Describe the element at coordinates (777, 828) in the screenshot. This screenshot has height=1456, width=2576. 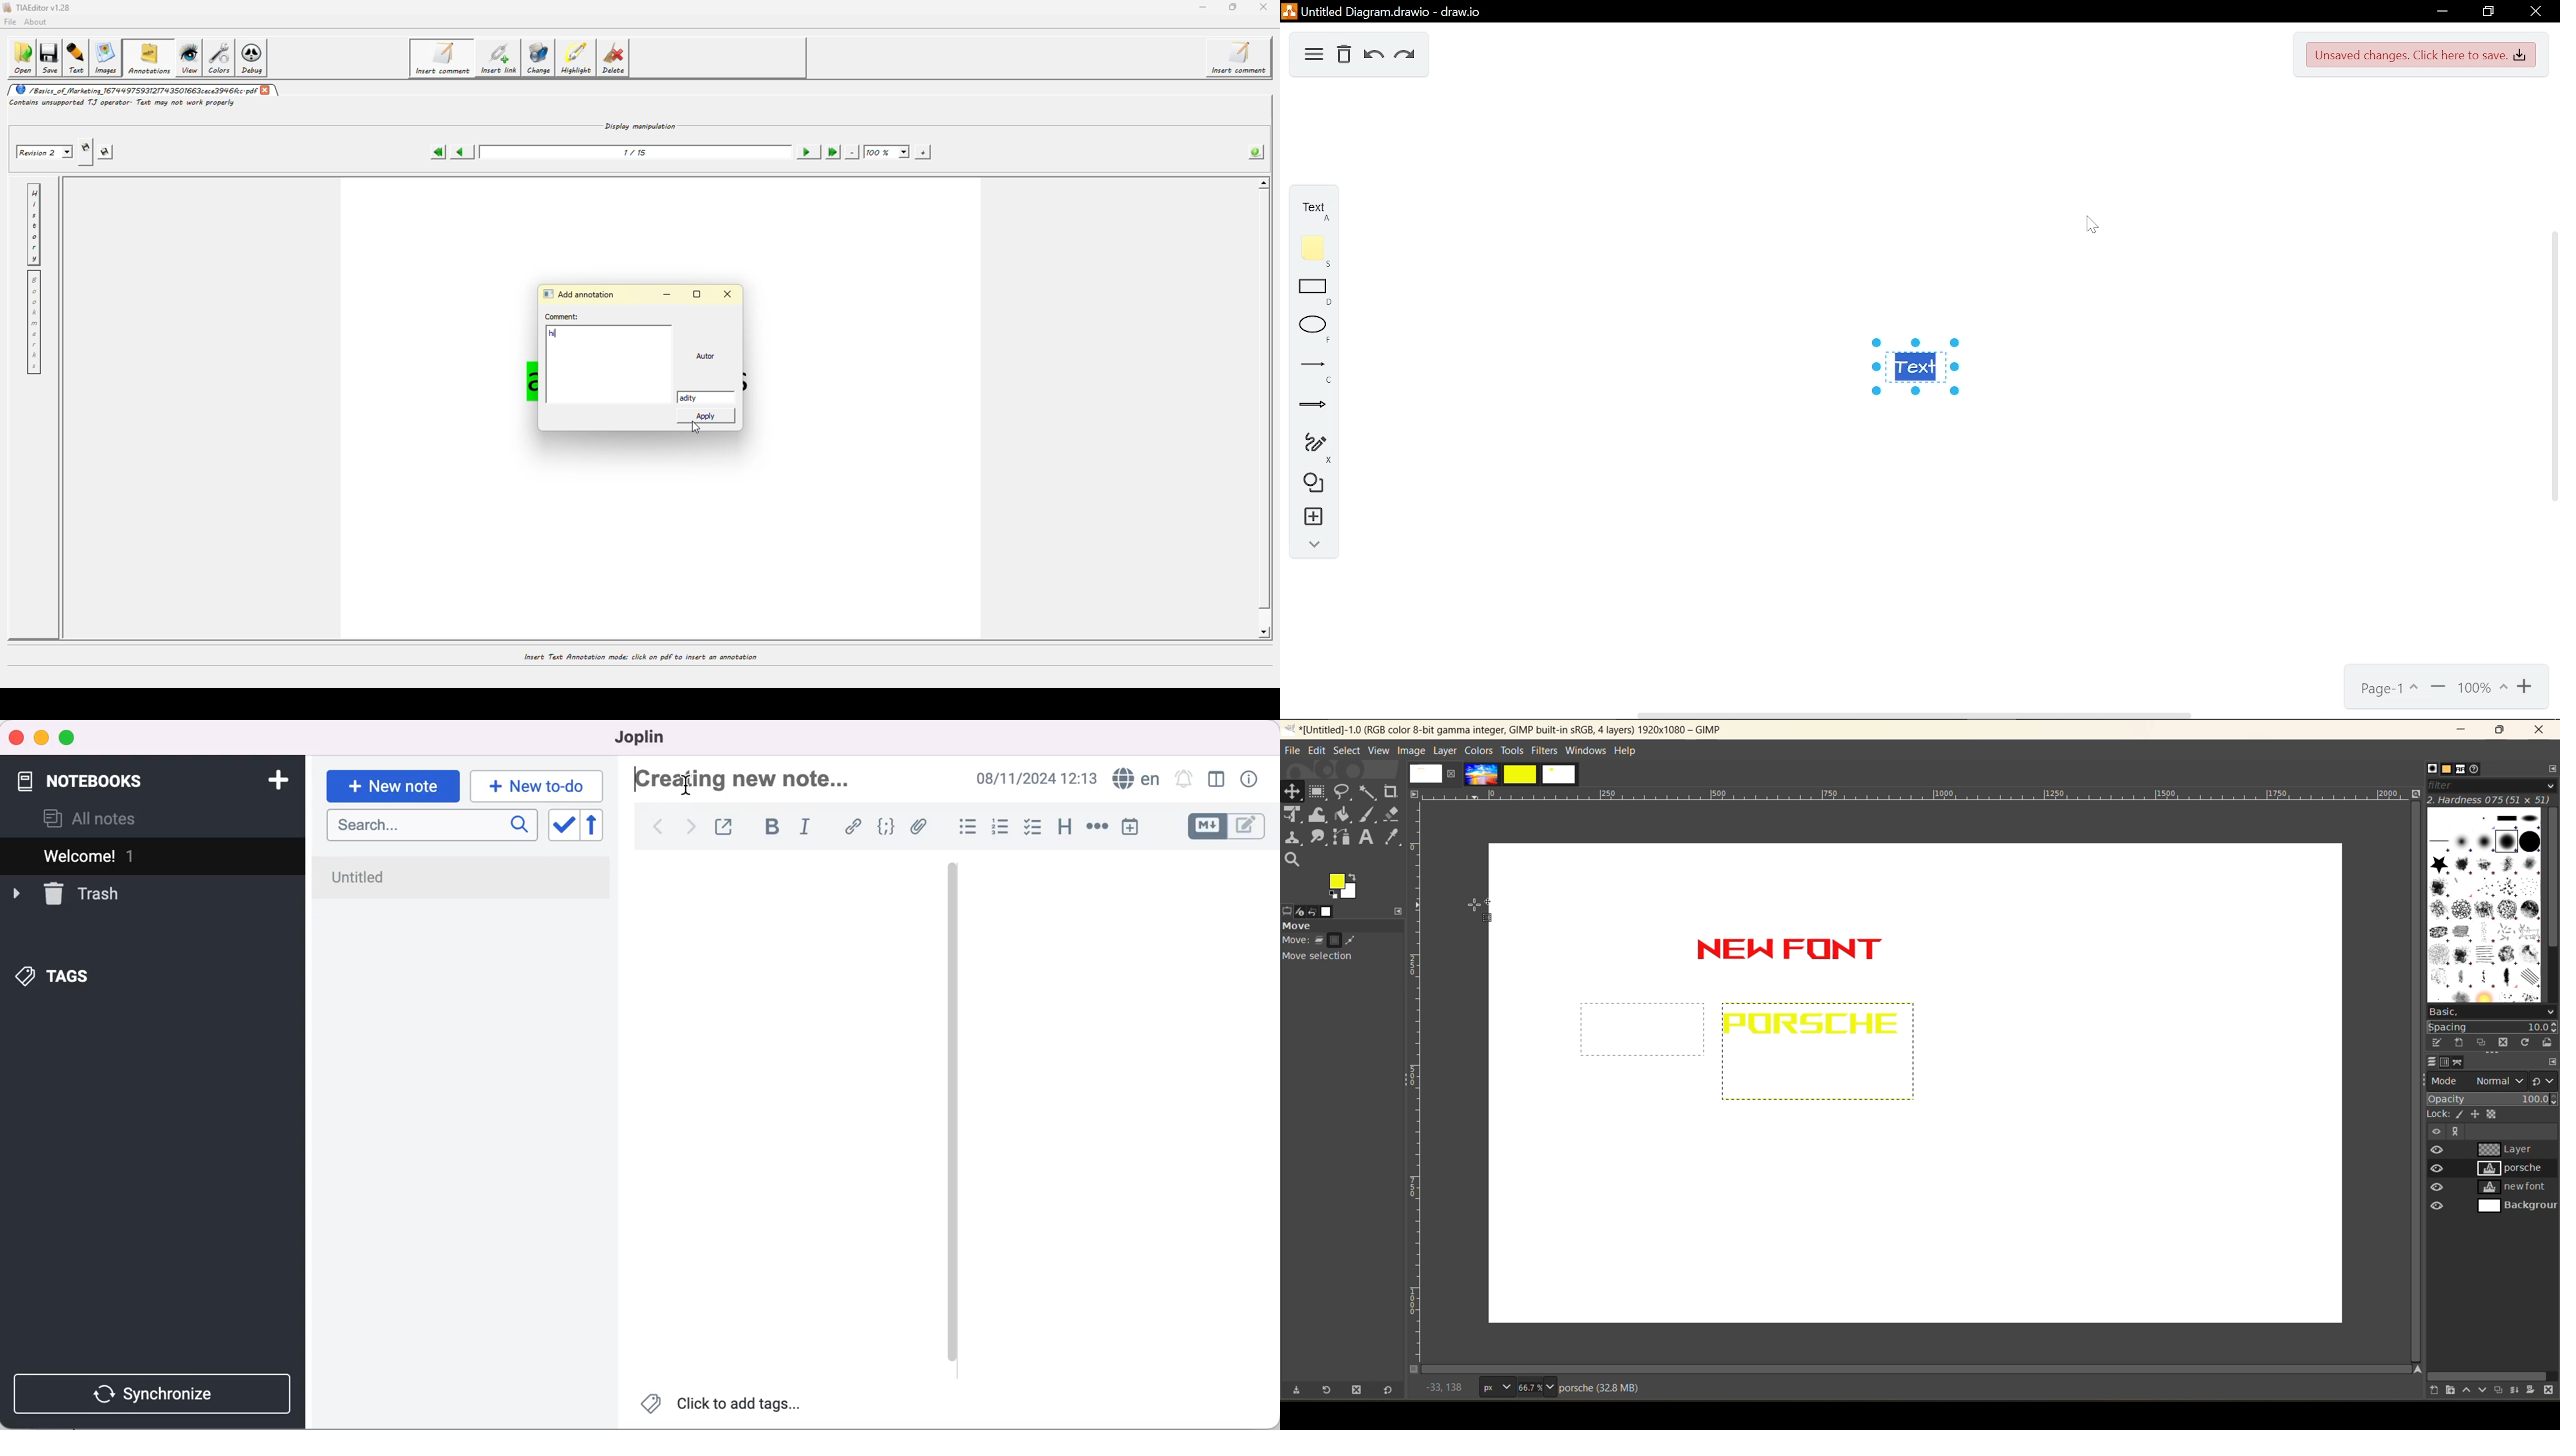
I see `bold` at that location.